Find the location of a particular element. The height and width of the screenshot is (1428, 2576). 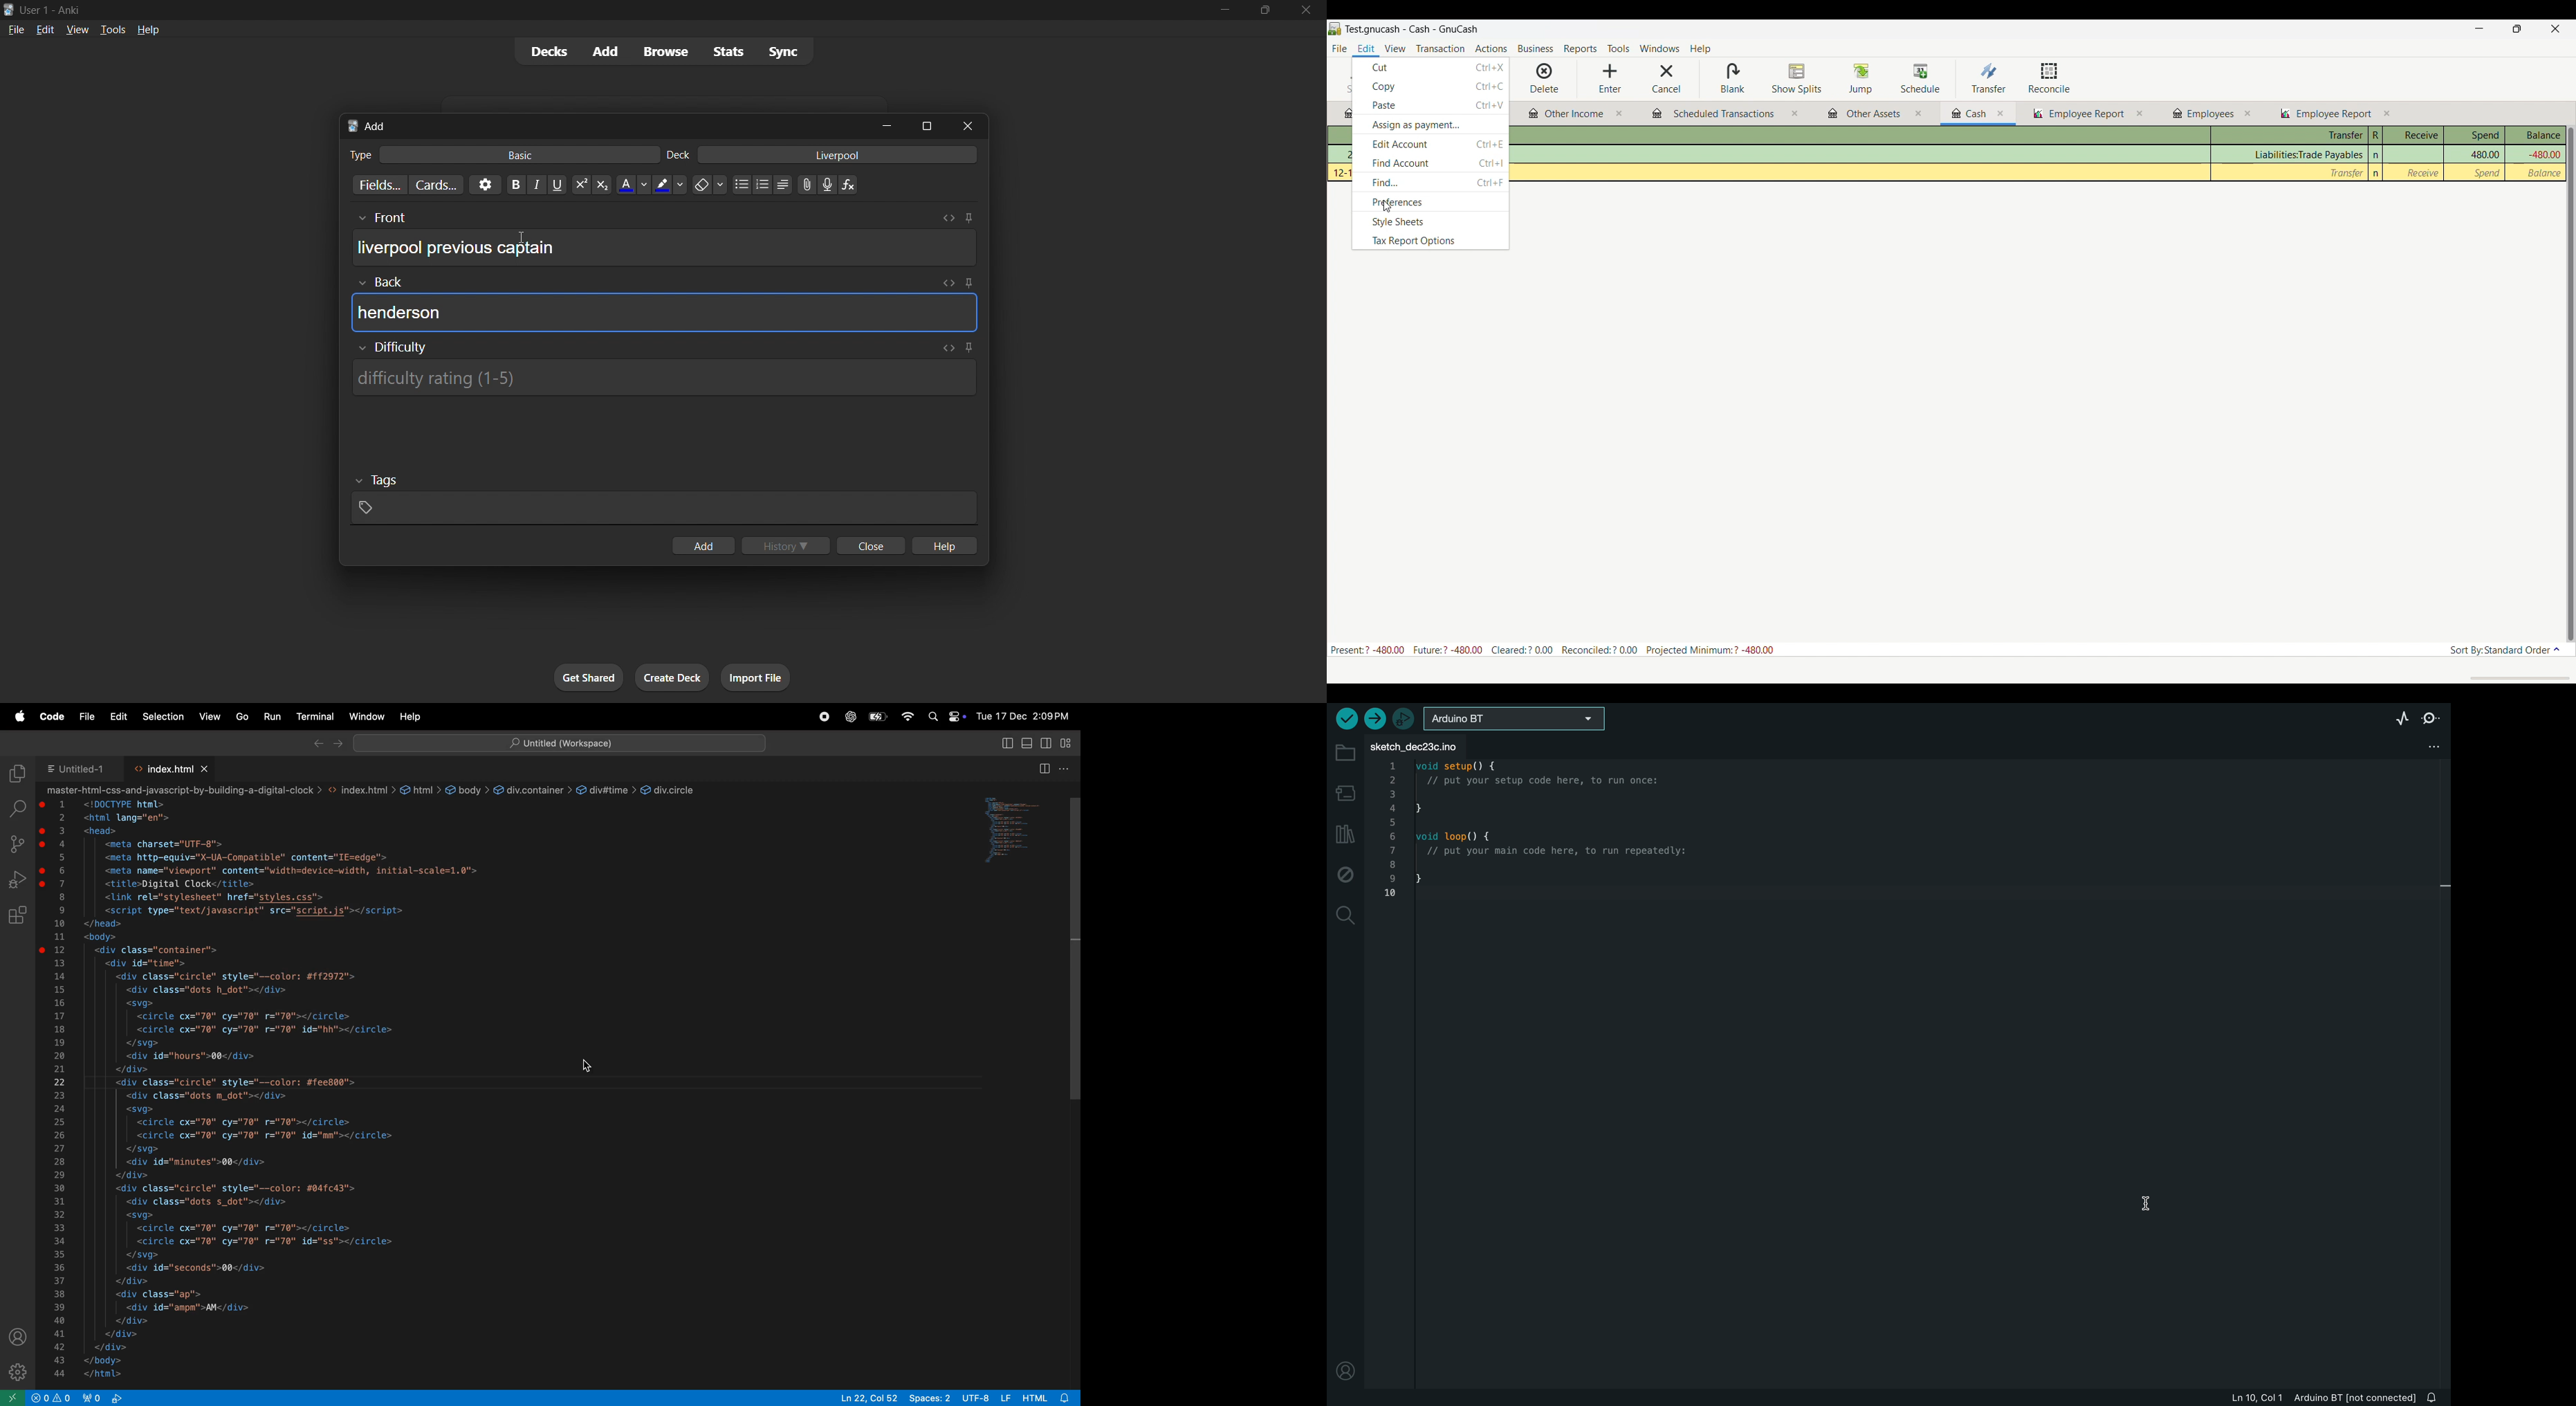

history is located at coordinates (788, 547).